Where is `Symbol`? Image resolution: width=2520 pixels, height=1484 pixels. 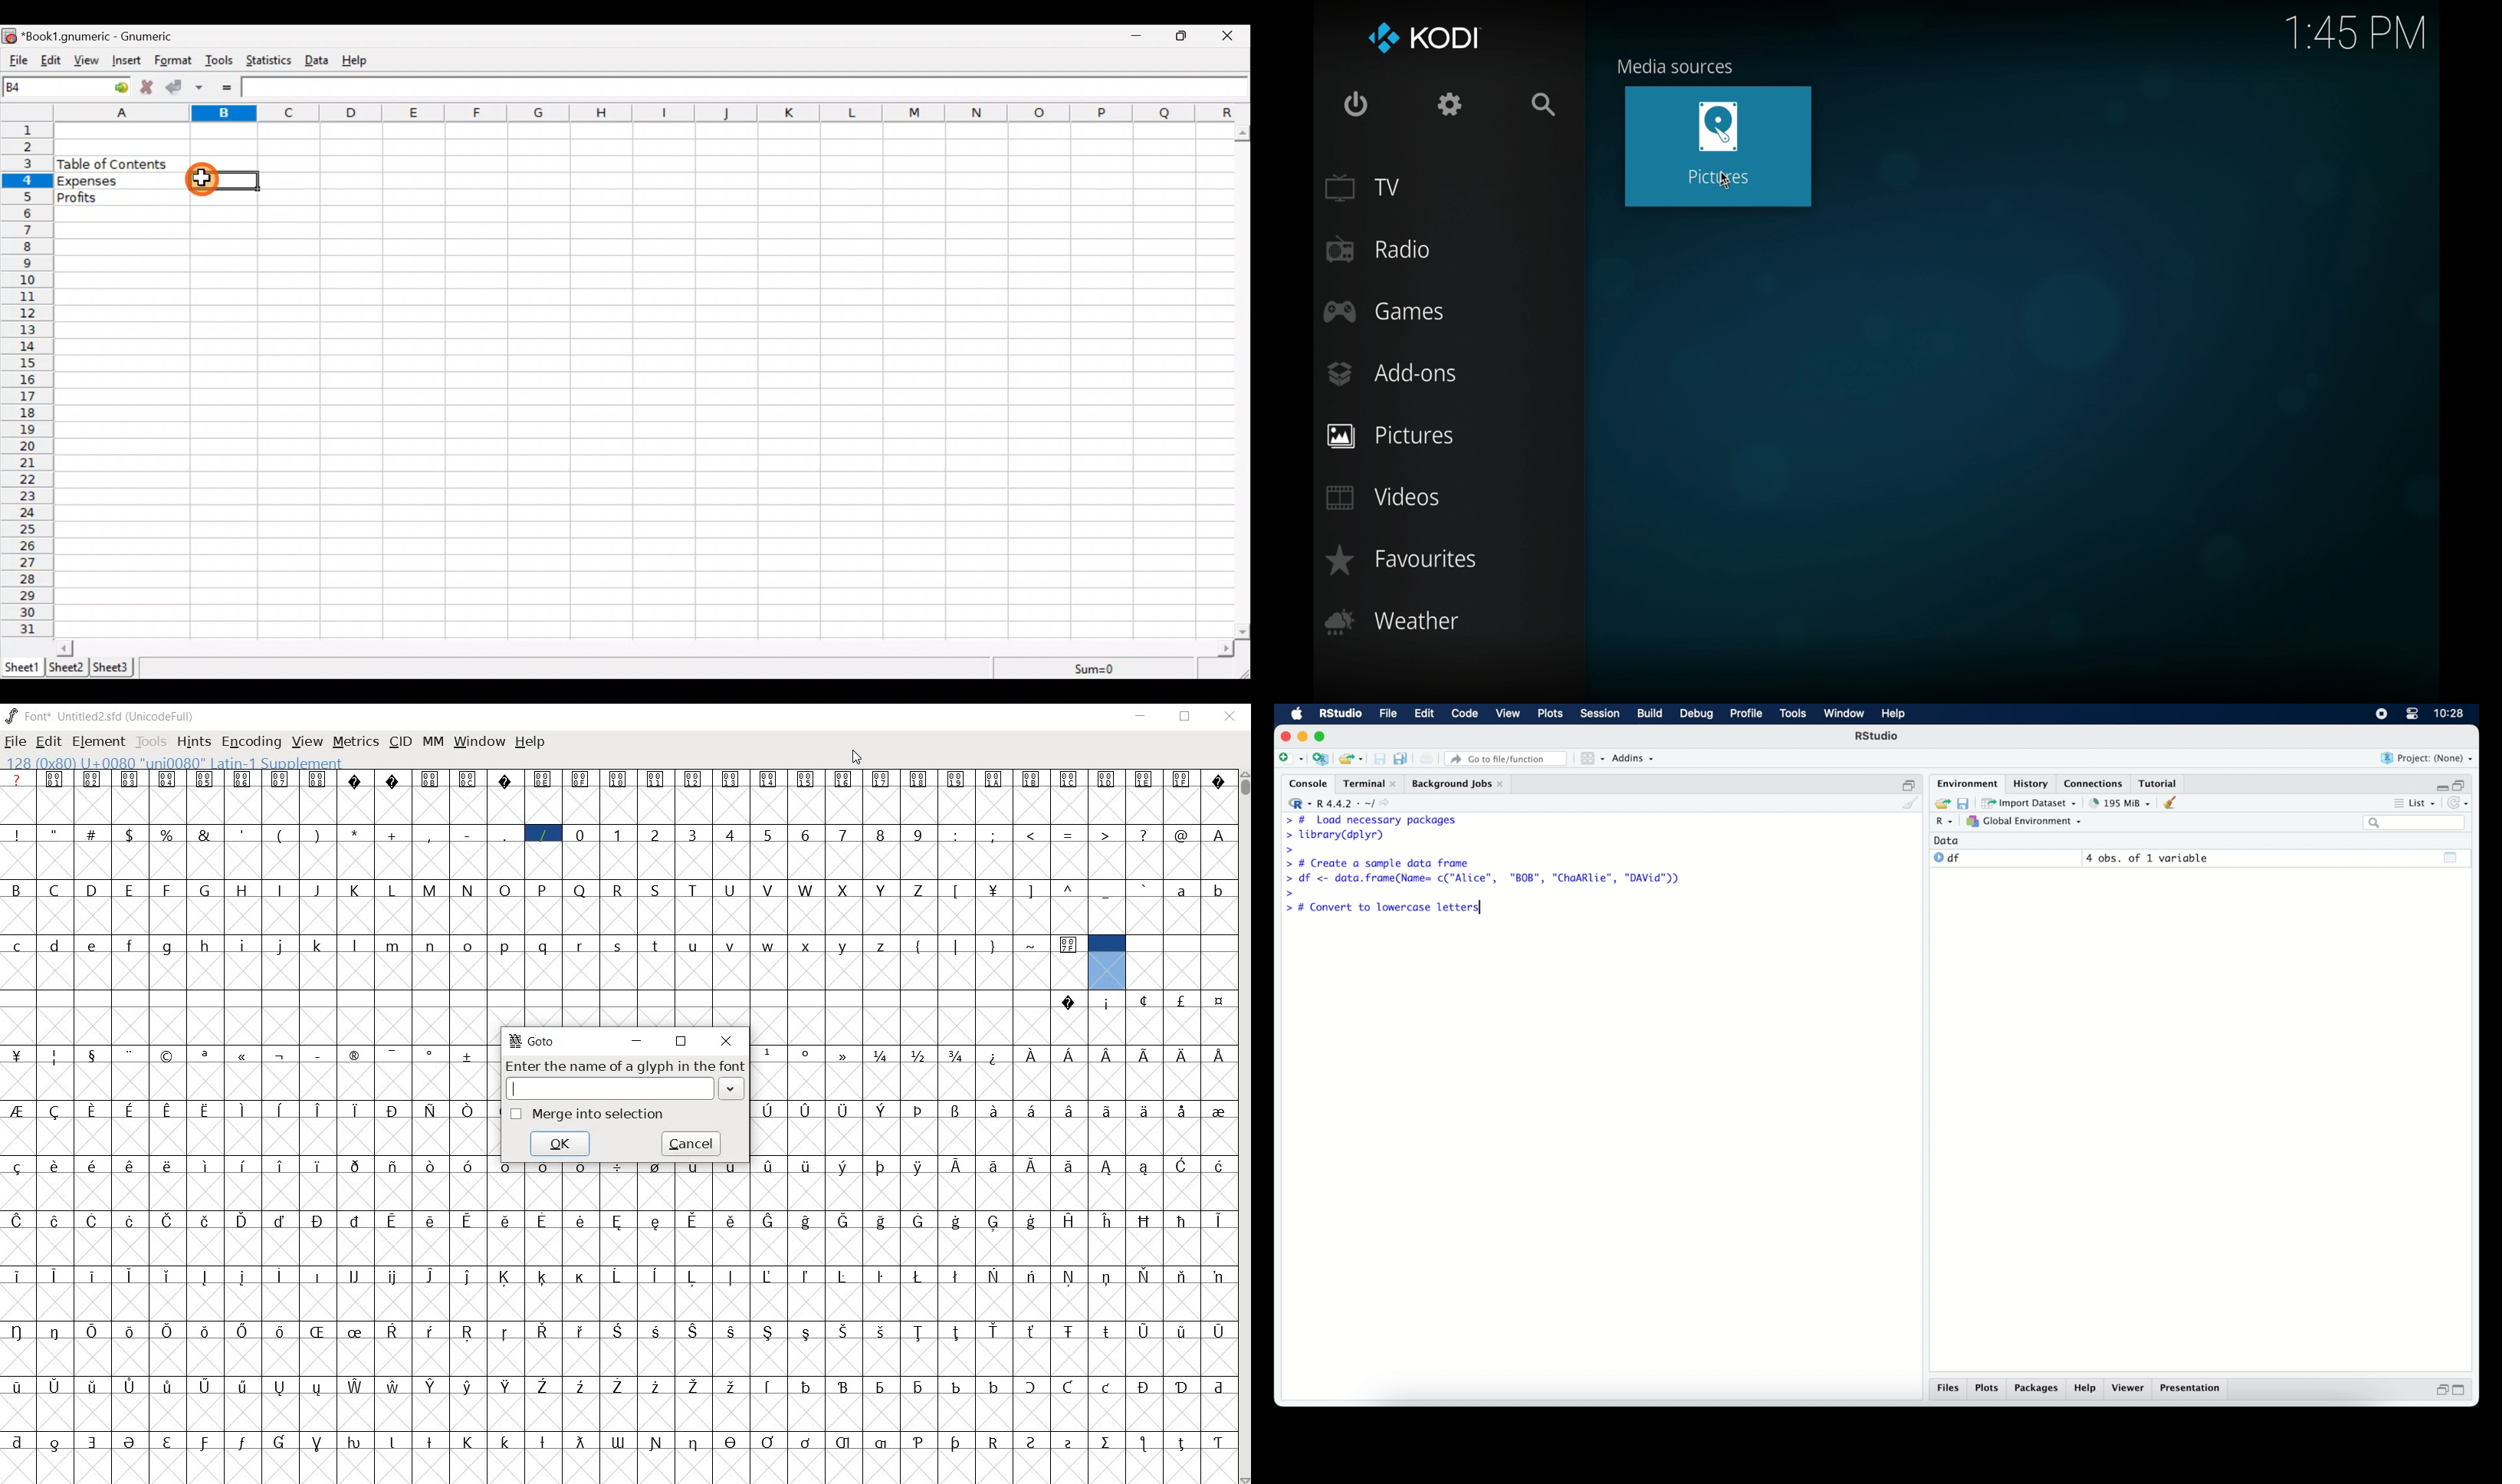 Symbol is located at coordinates (1105, 1109).